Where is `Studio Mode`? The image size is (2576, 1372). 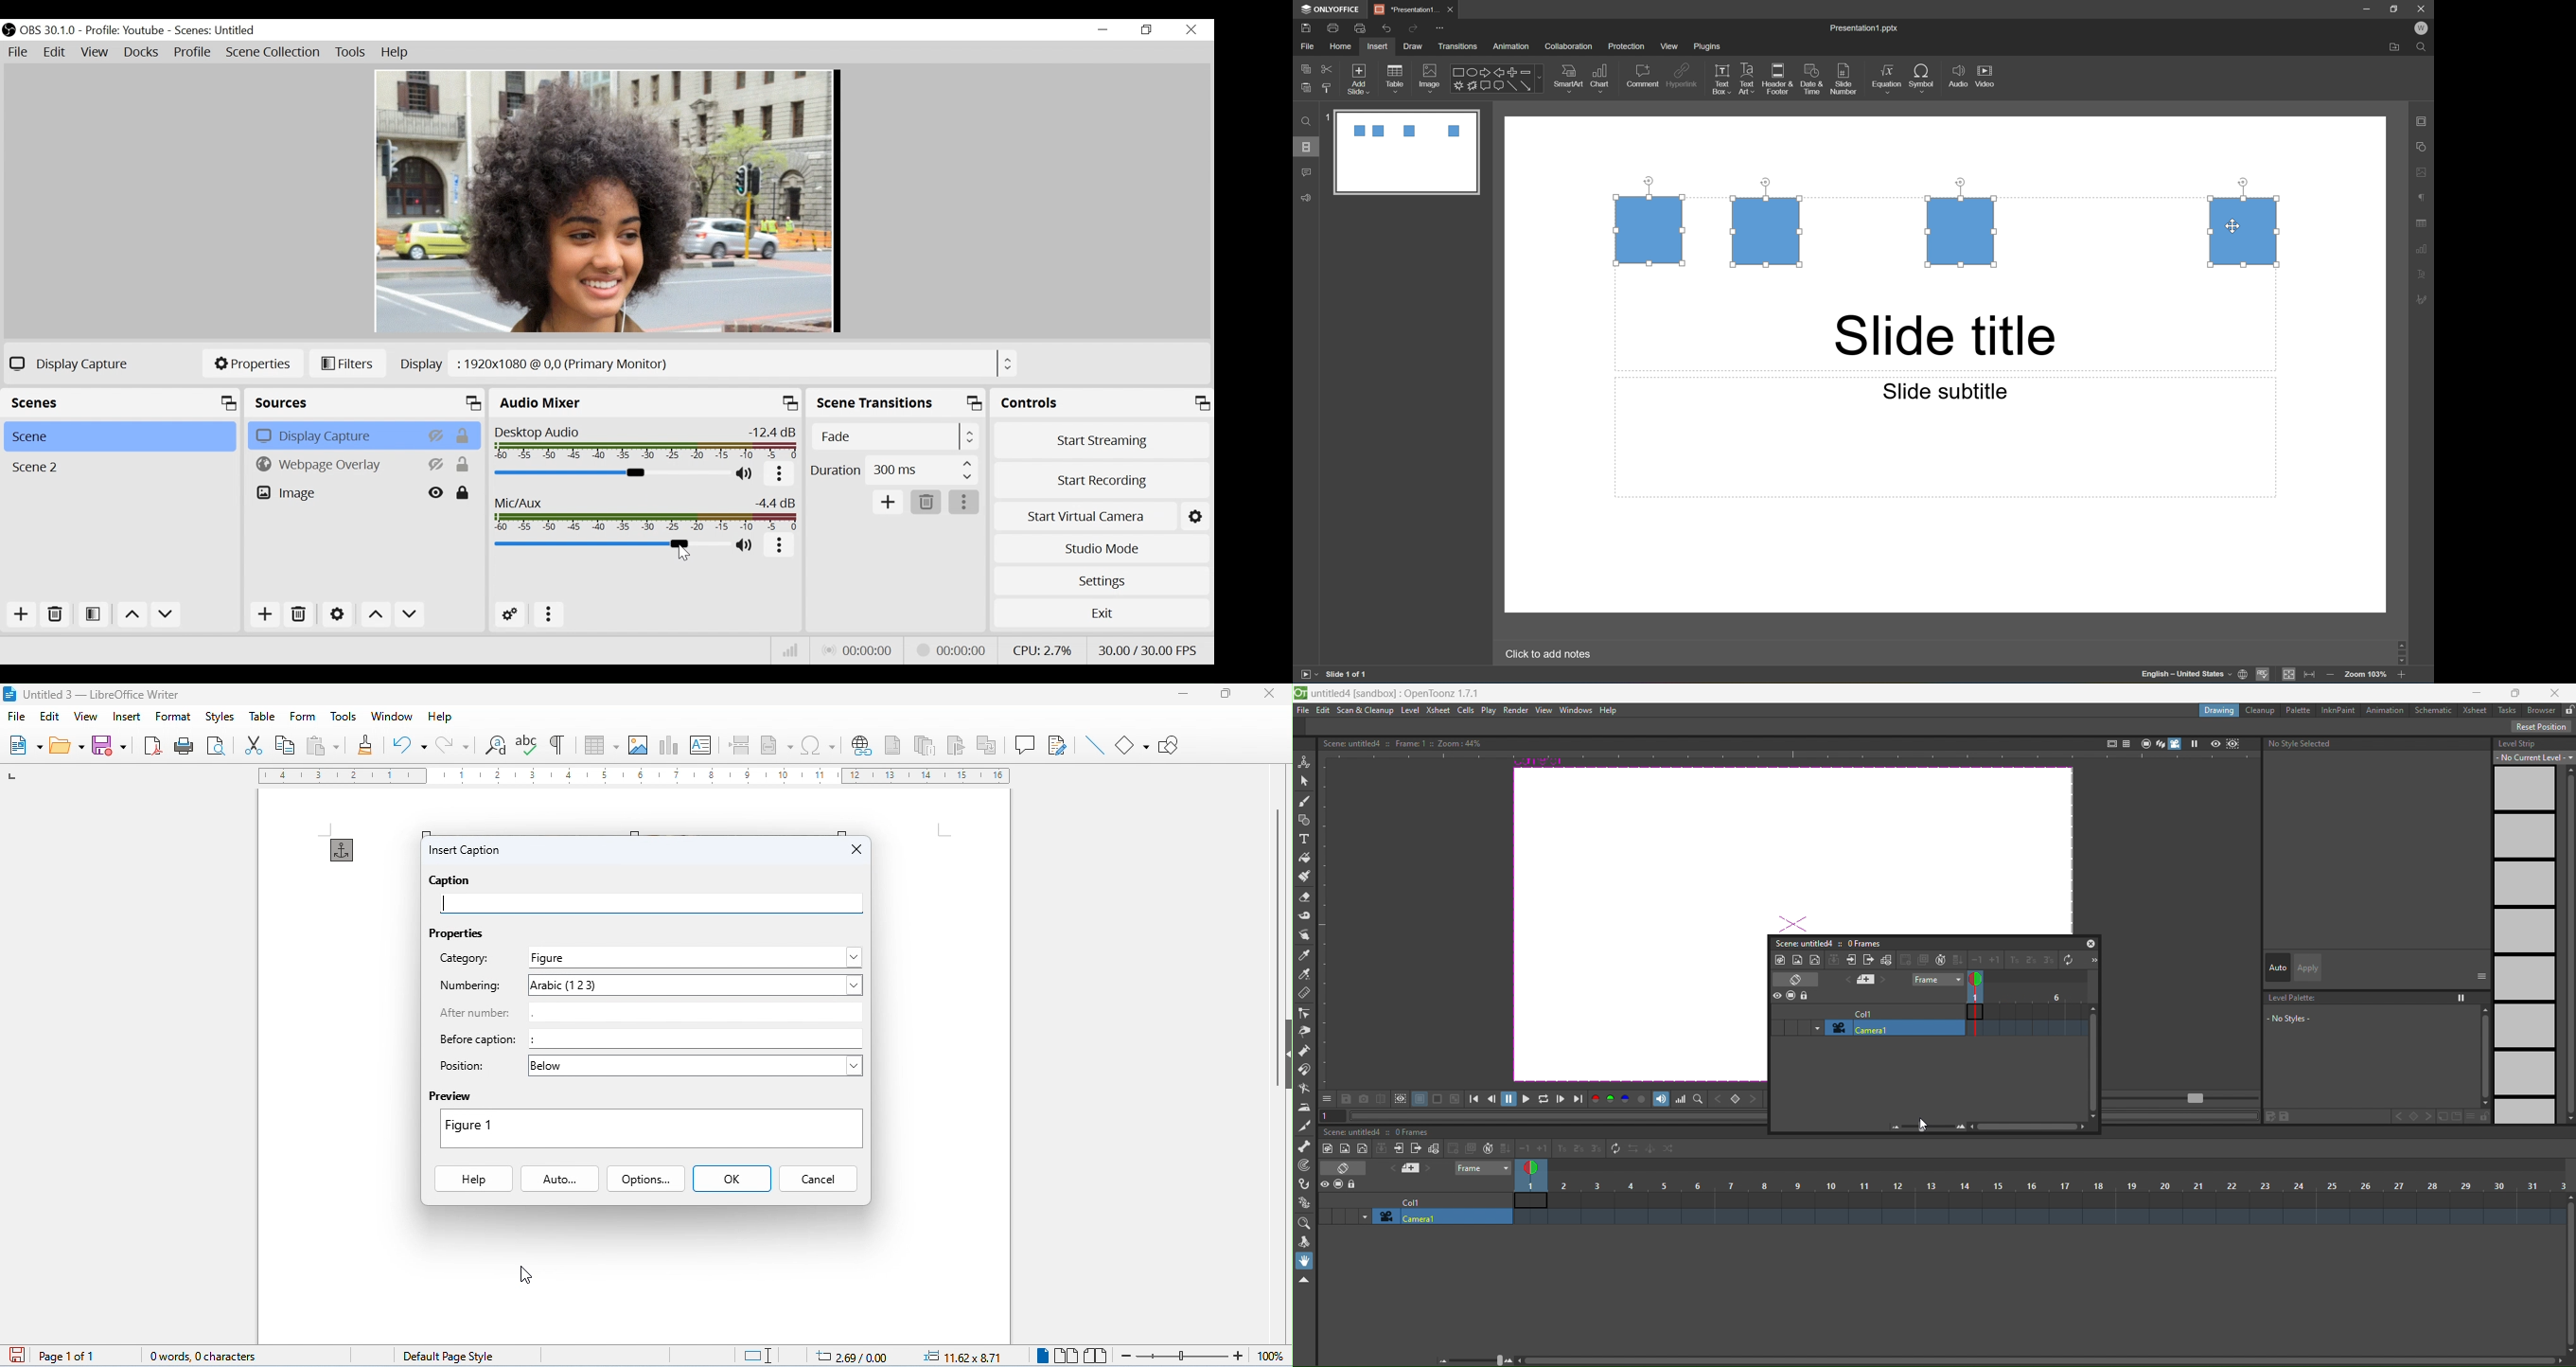 Studio Mode is located at coordinates (1101, 547).